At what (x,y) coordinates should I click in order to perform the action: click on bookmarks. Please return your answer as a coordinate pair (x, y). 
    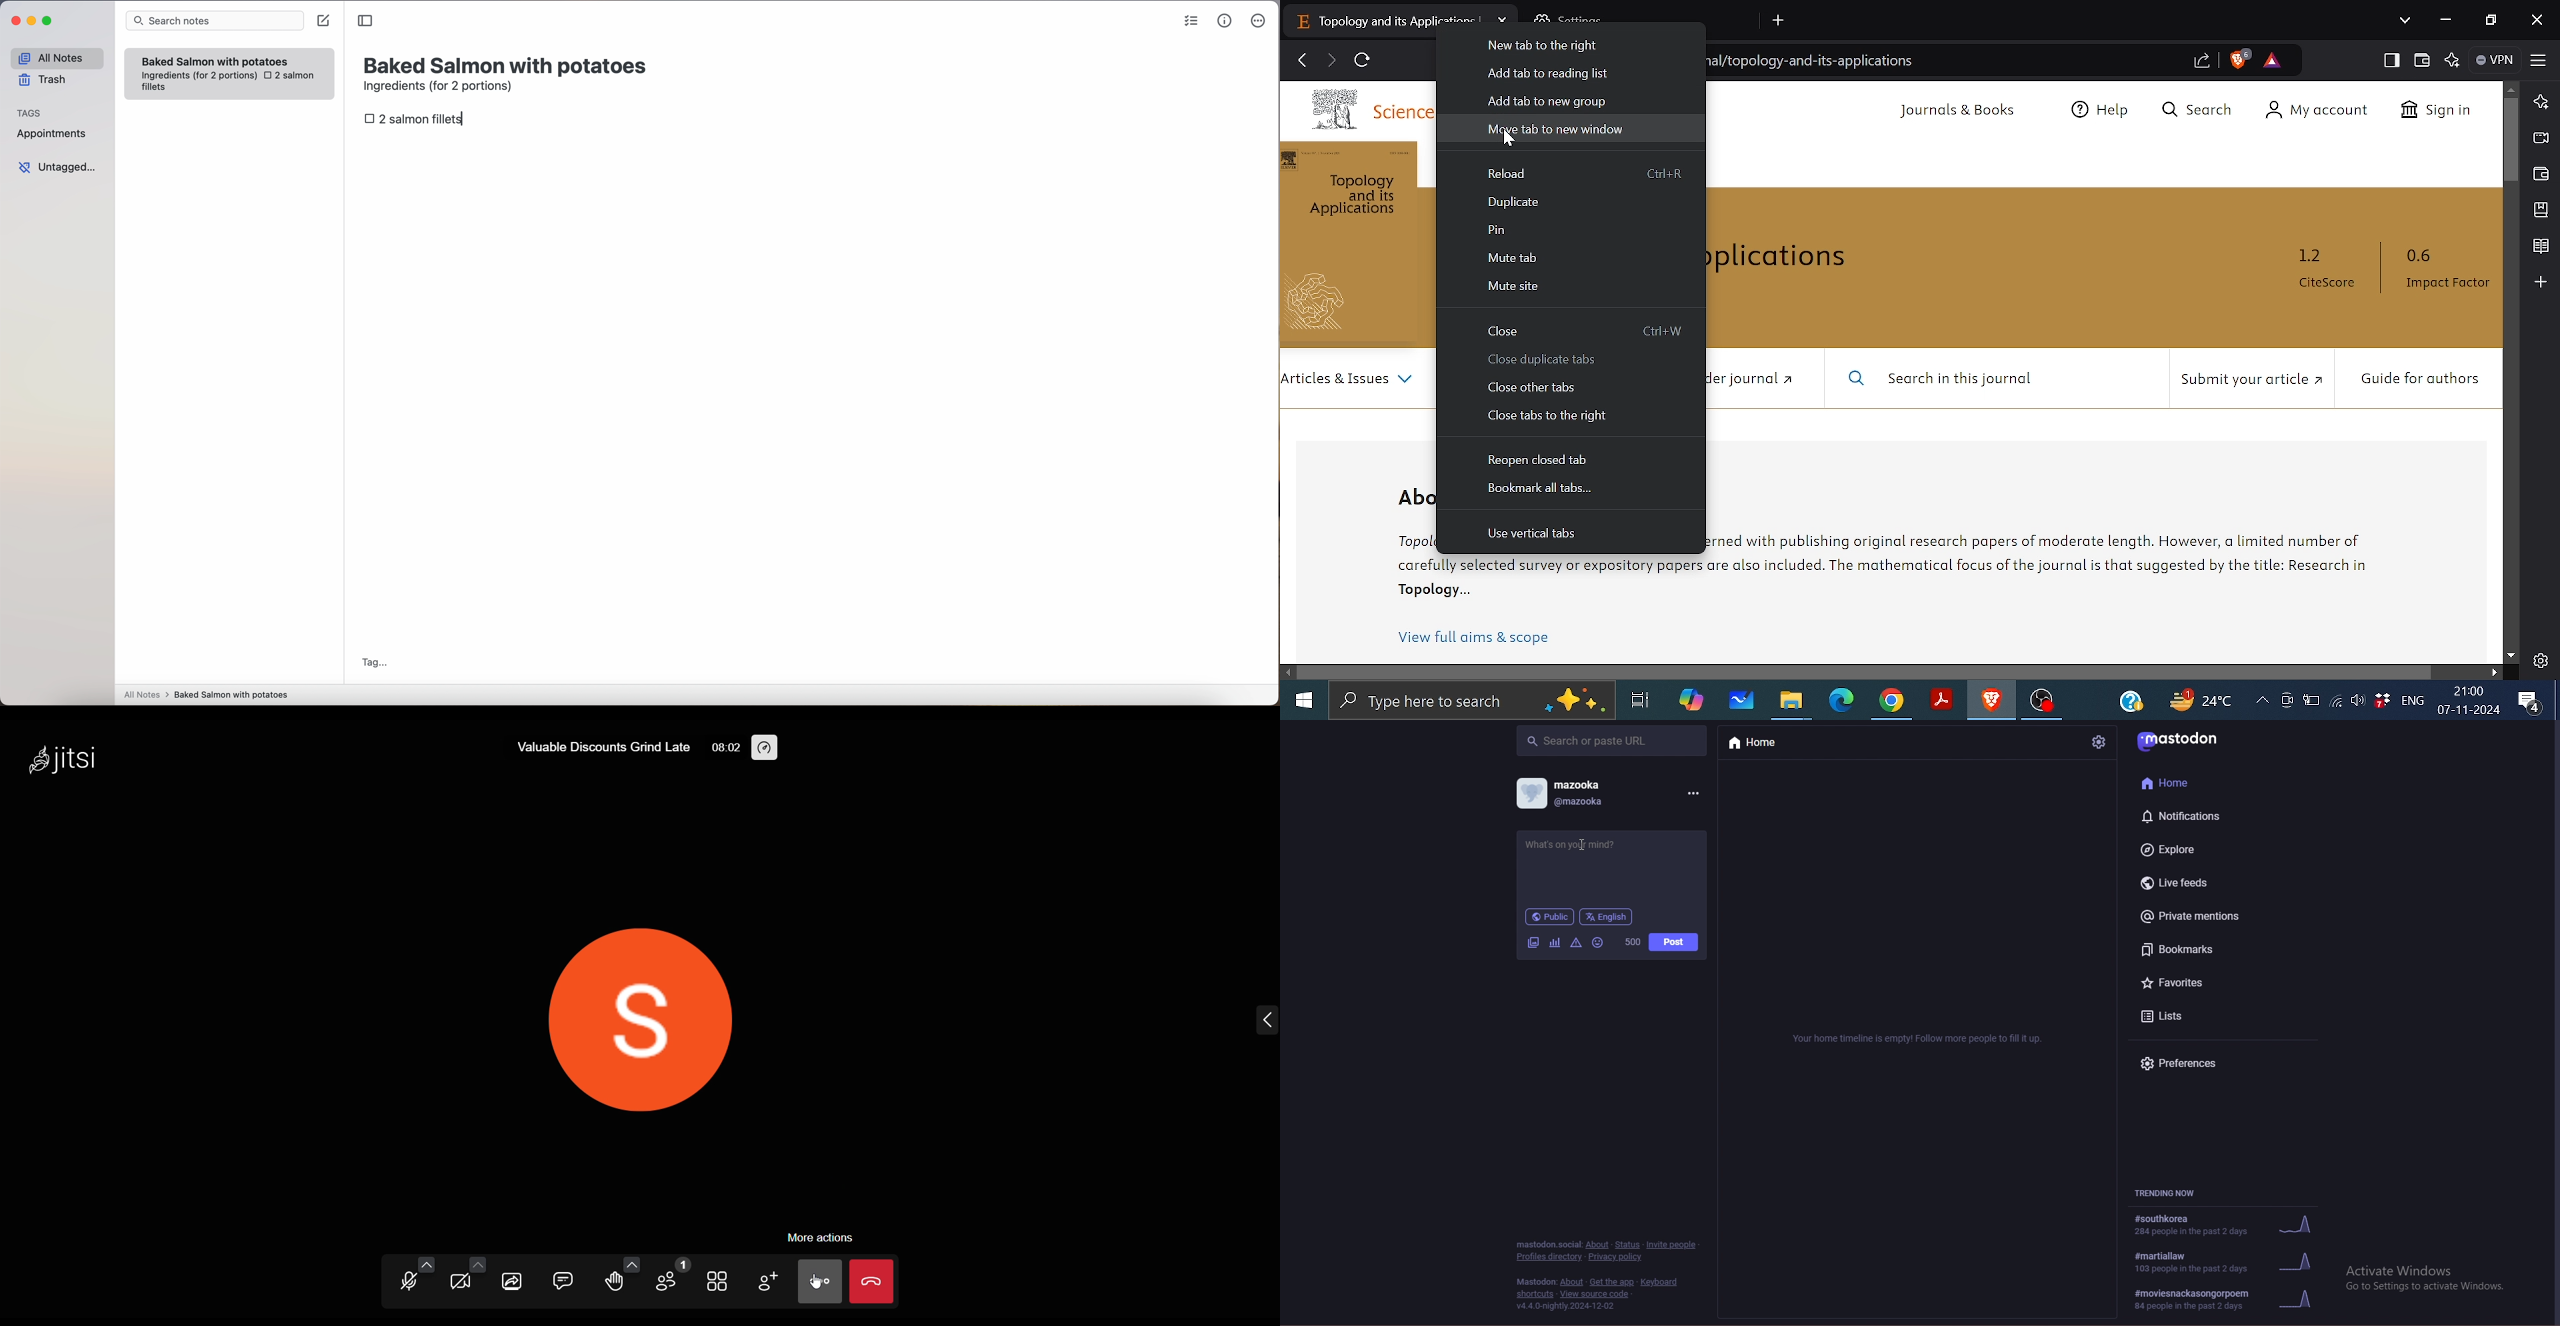
    Looking at the image, I should click on (2208, 952).